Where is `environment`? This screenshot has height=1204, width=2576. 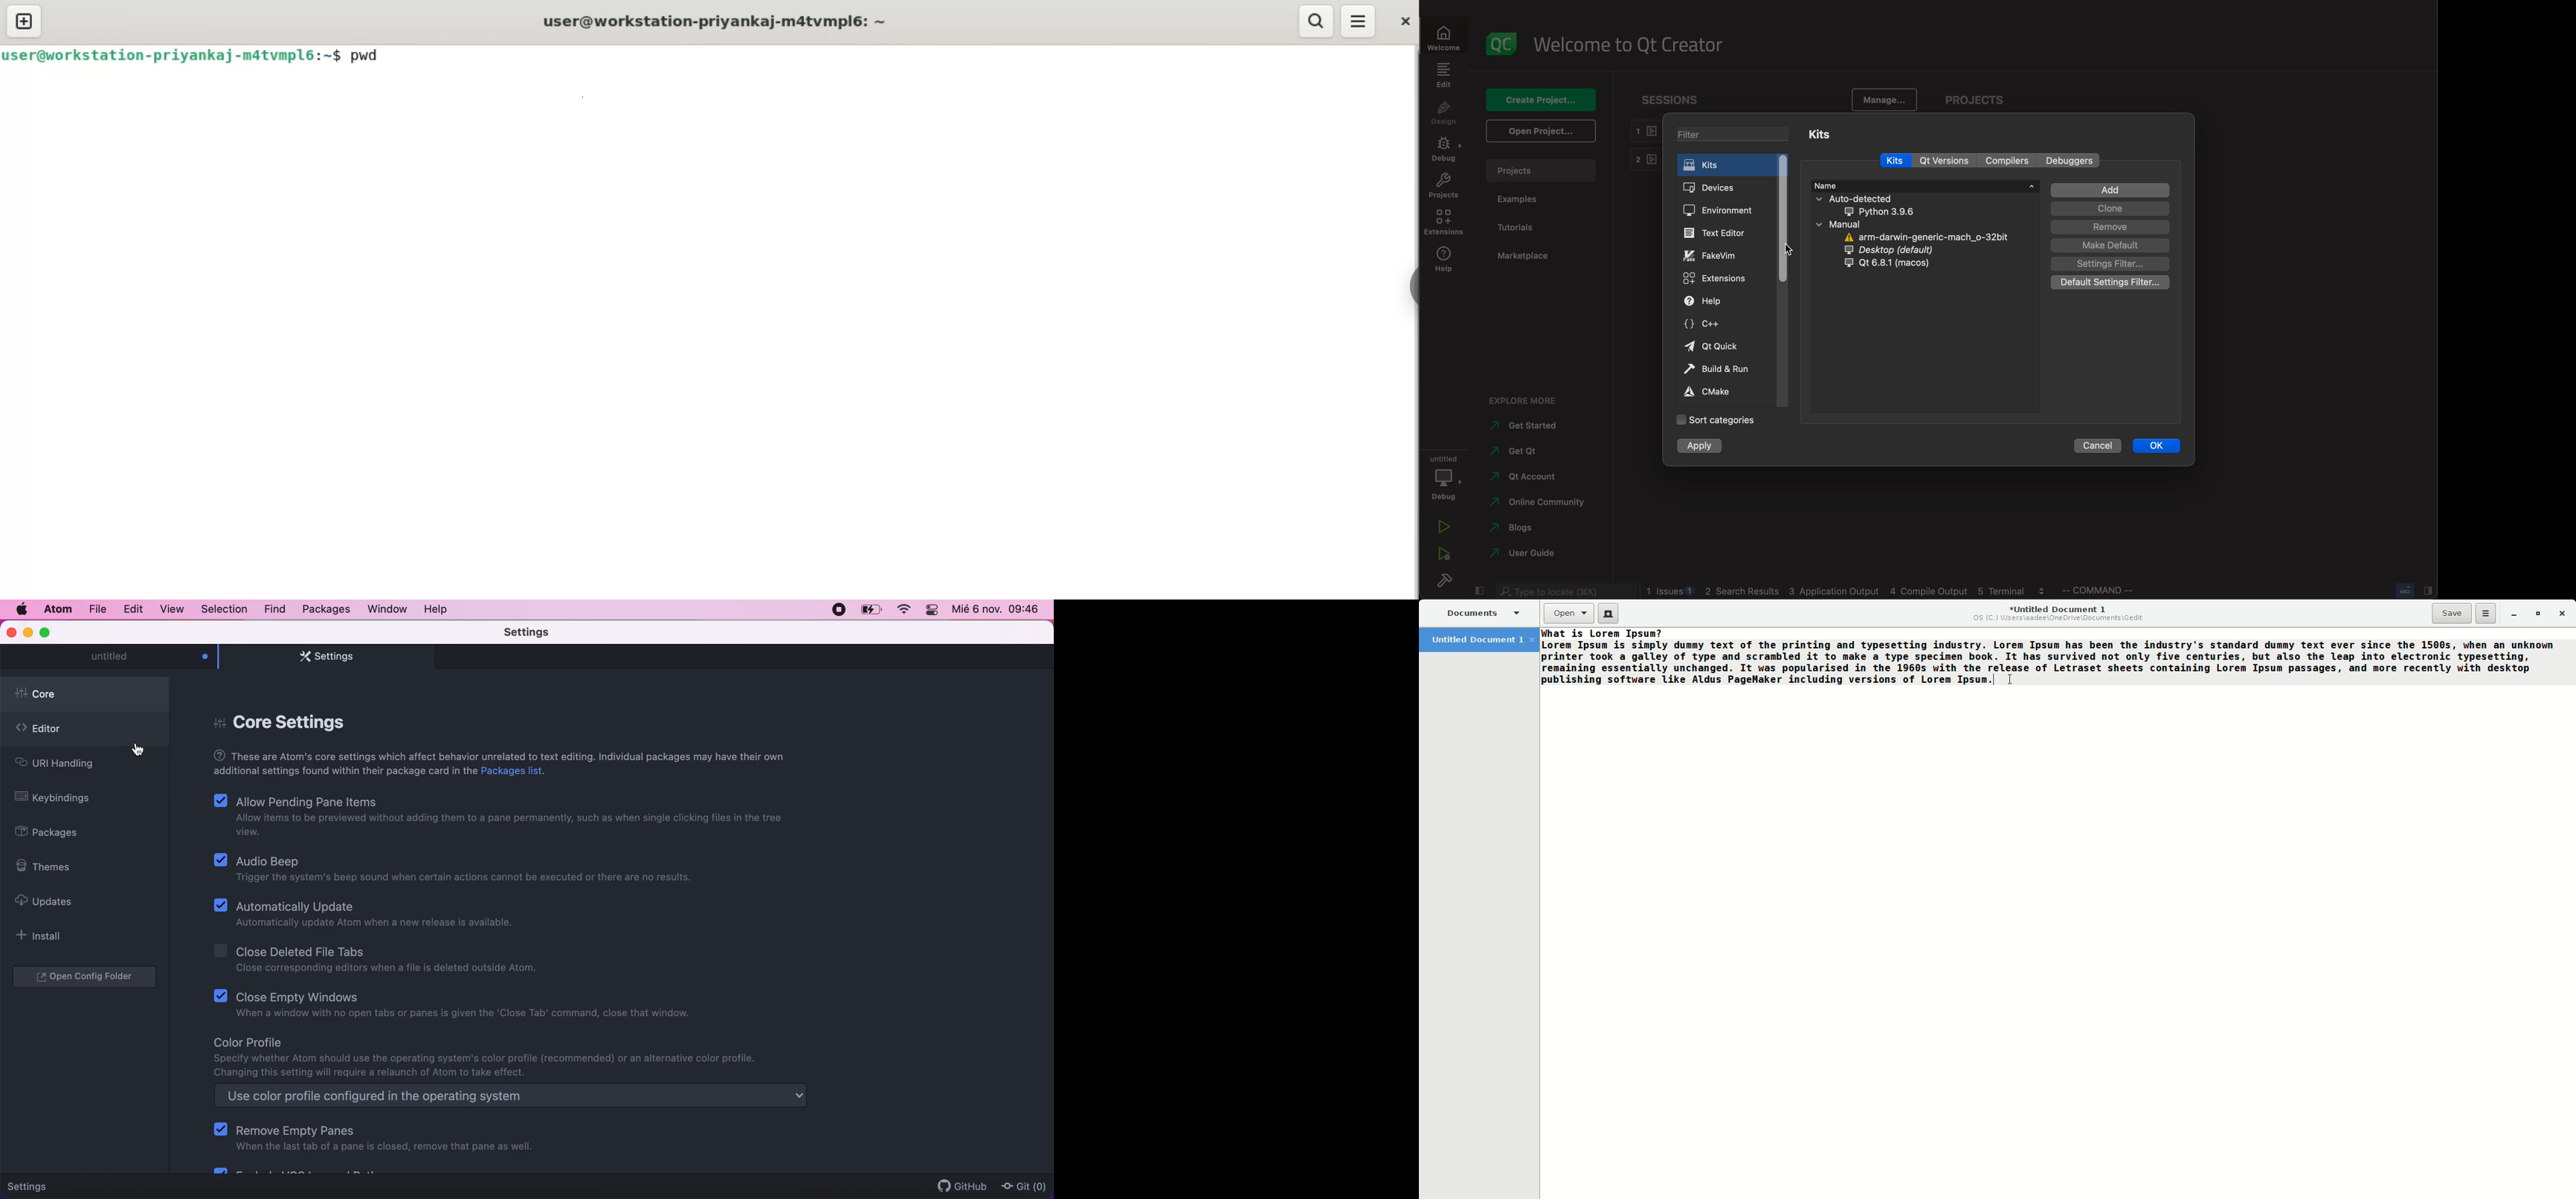 environment is located at coordinates (1724, 210).